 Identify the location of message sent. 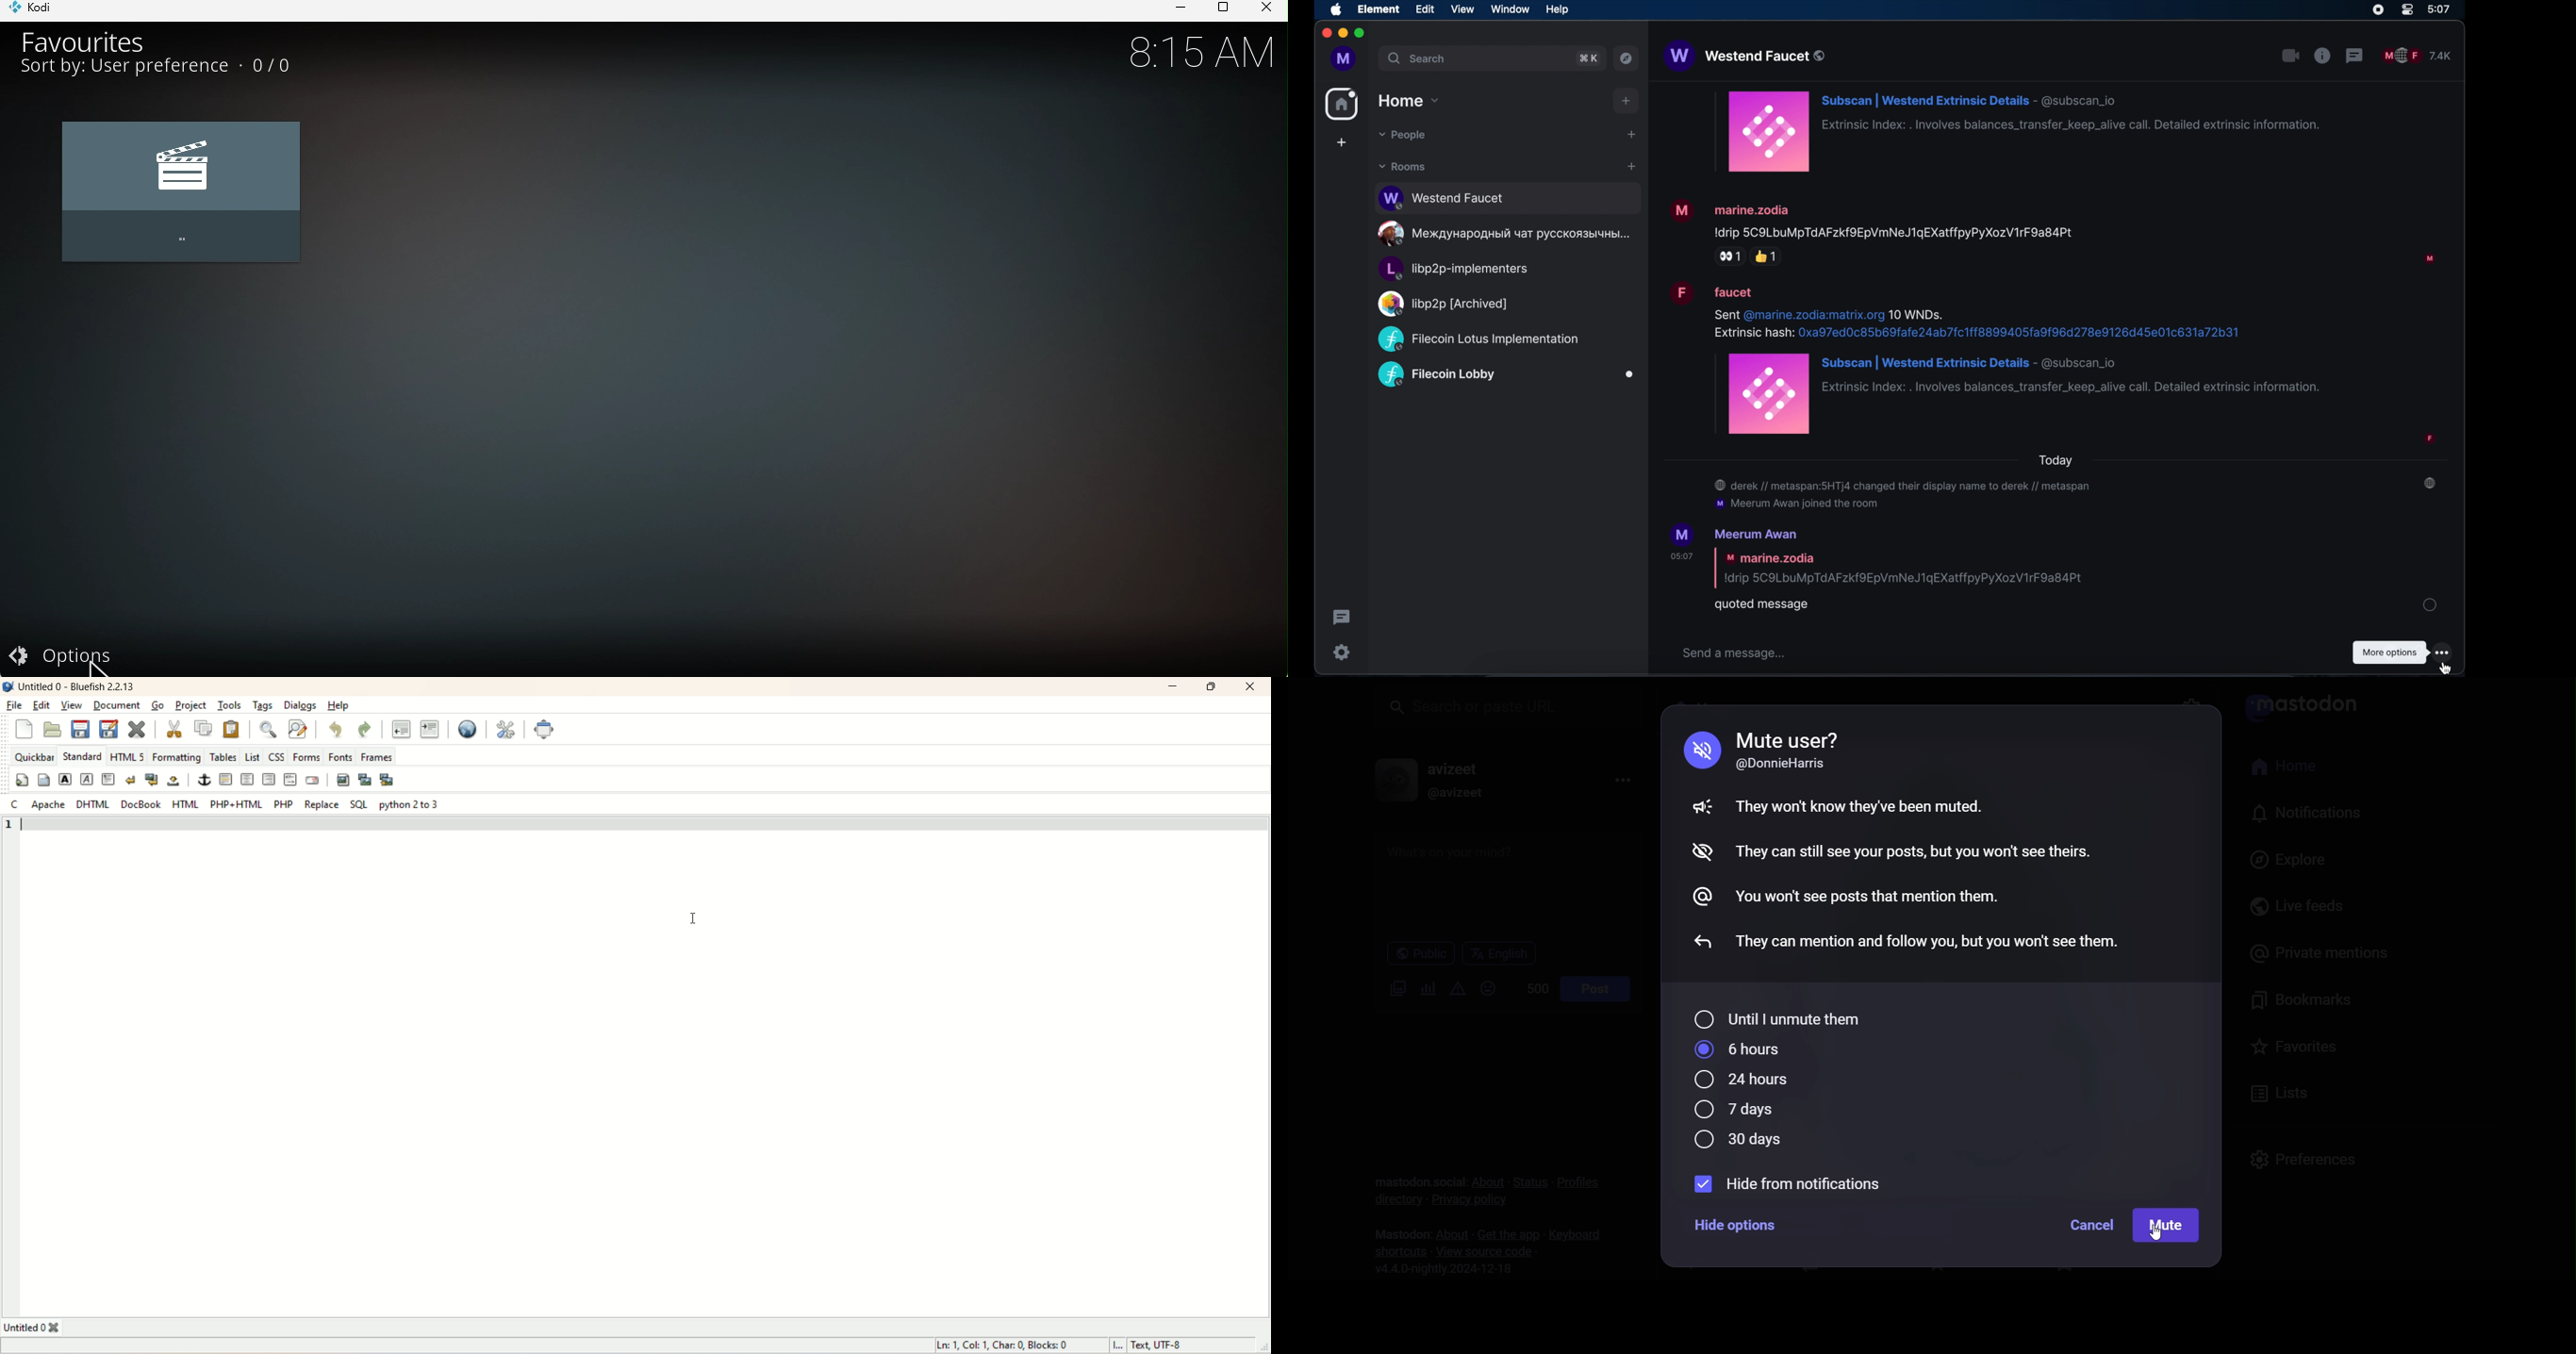
(2429, 604).